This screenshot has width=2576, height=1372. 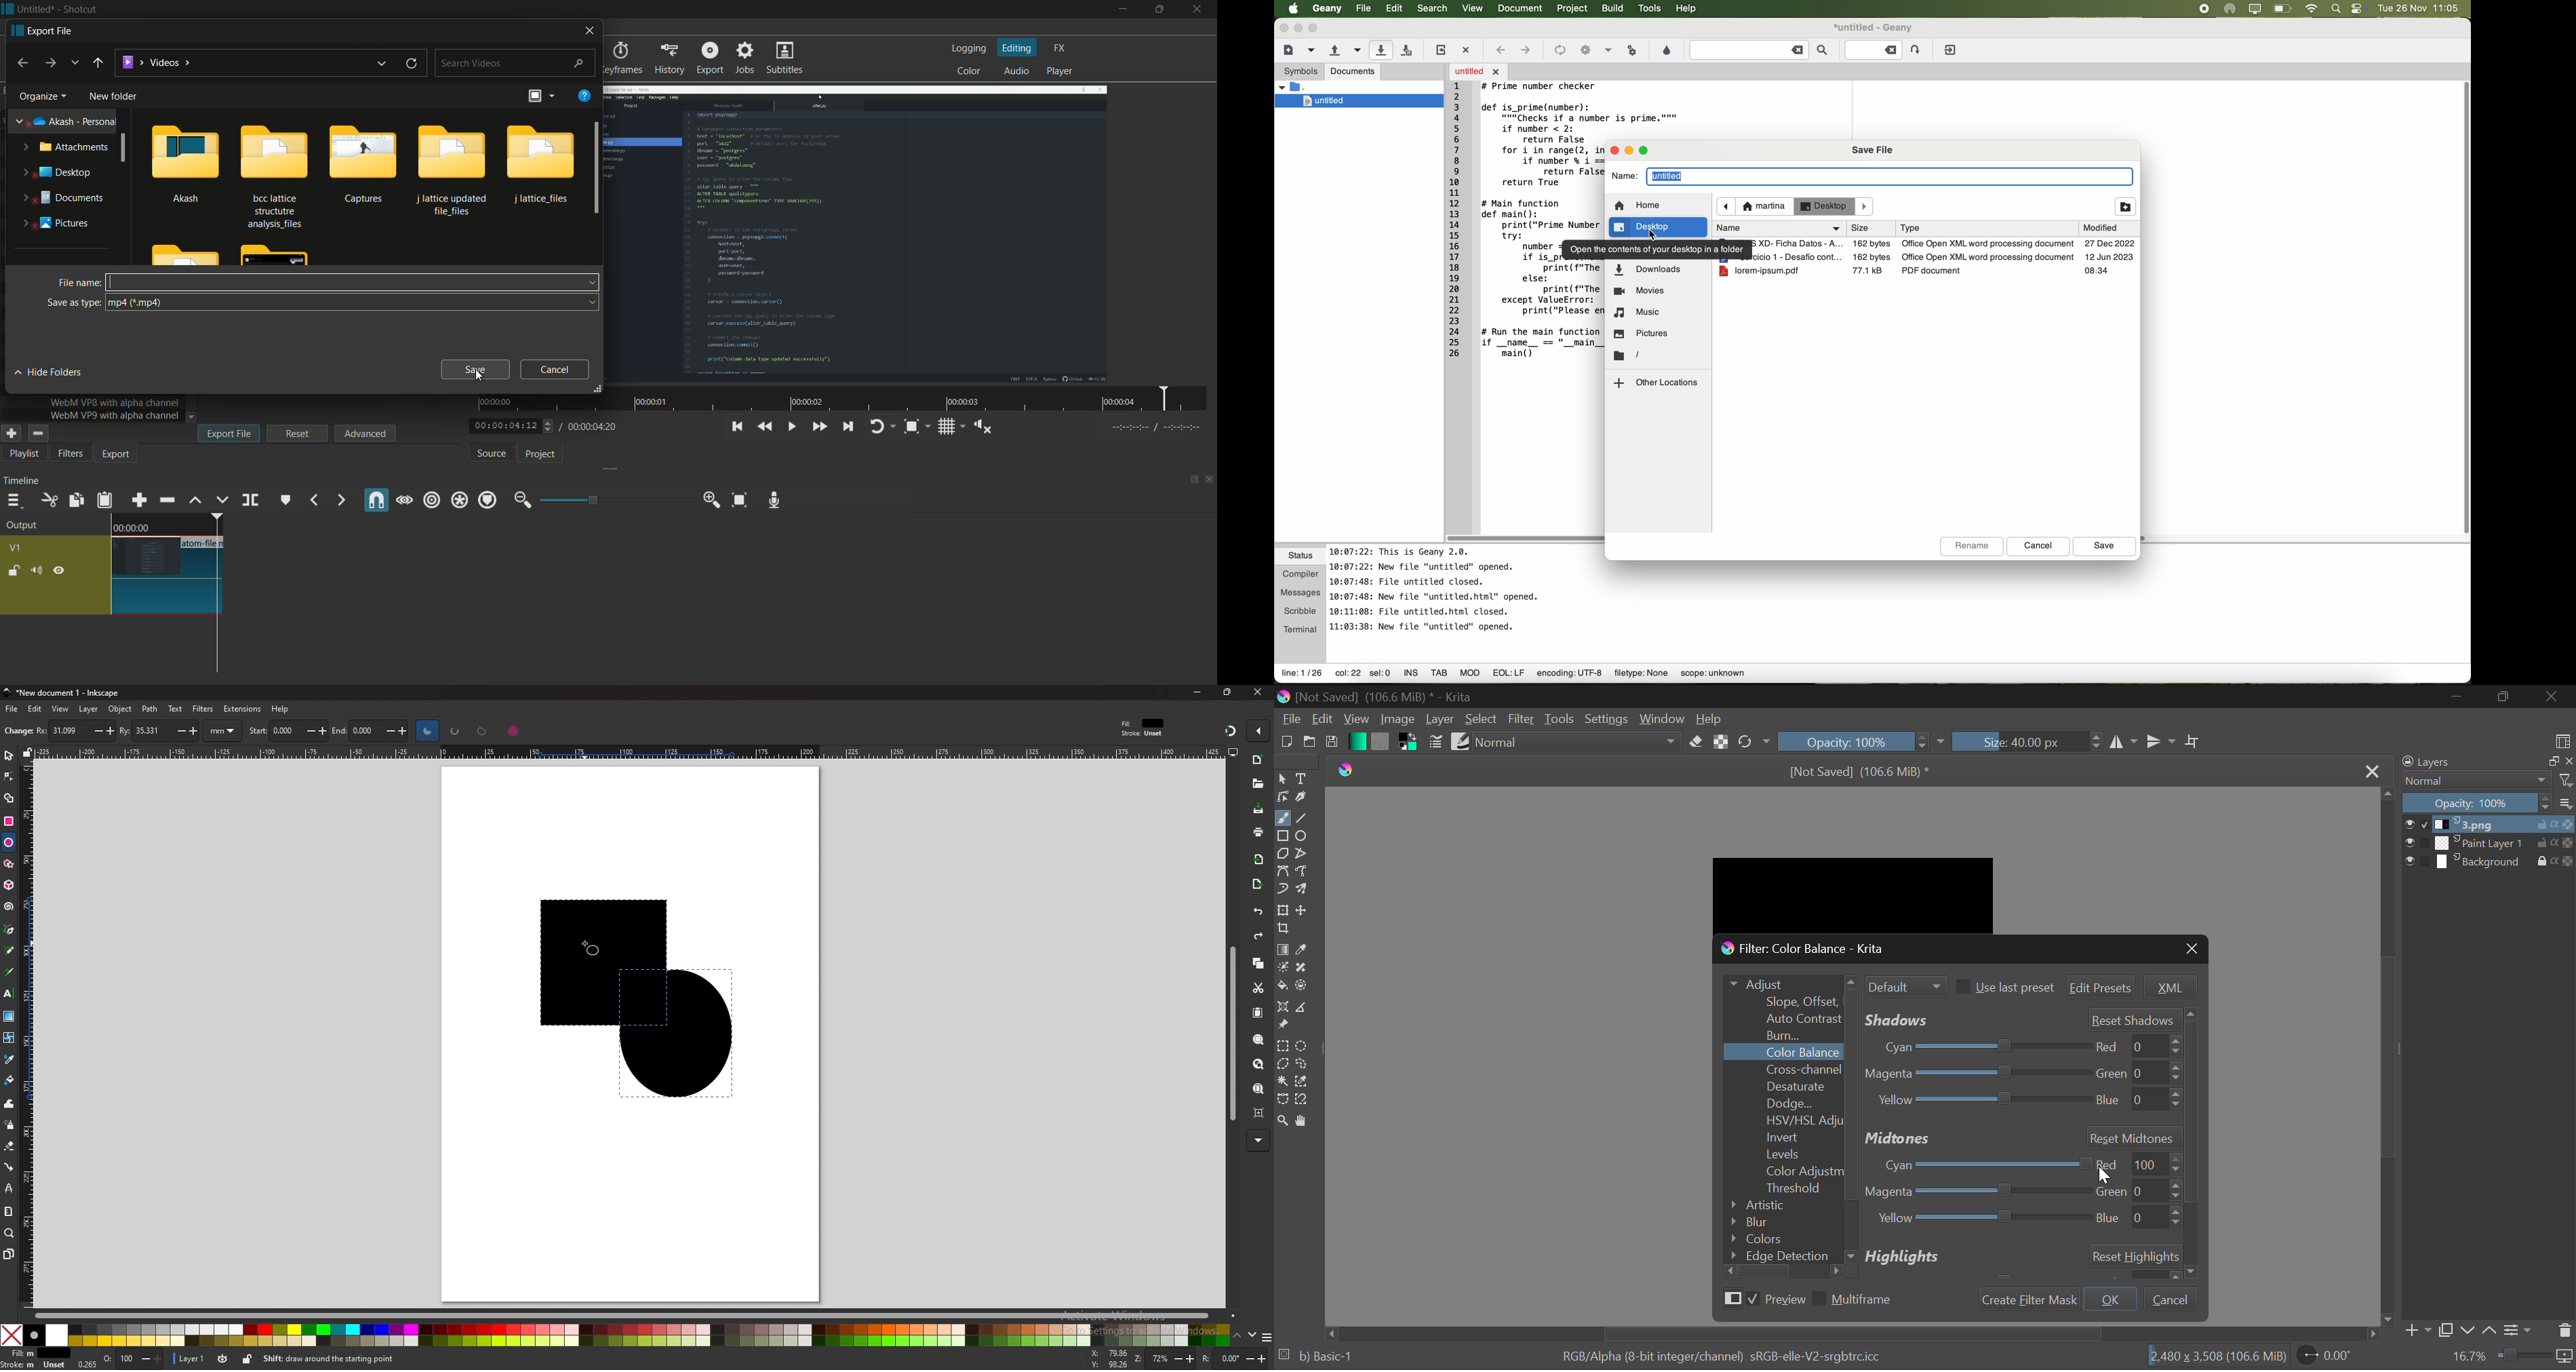 What do you see at coordinates (1334, 1332) in the screenshot?
I see `move left` at bounding box center [1334, 1332].